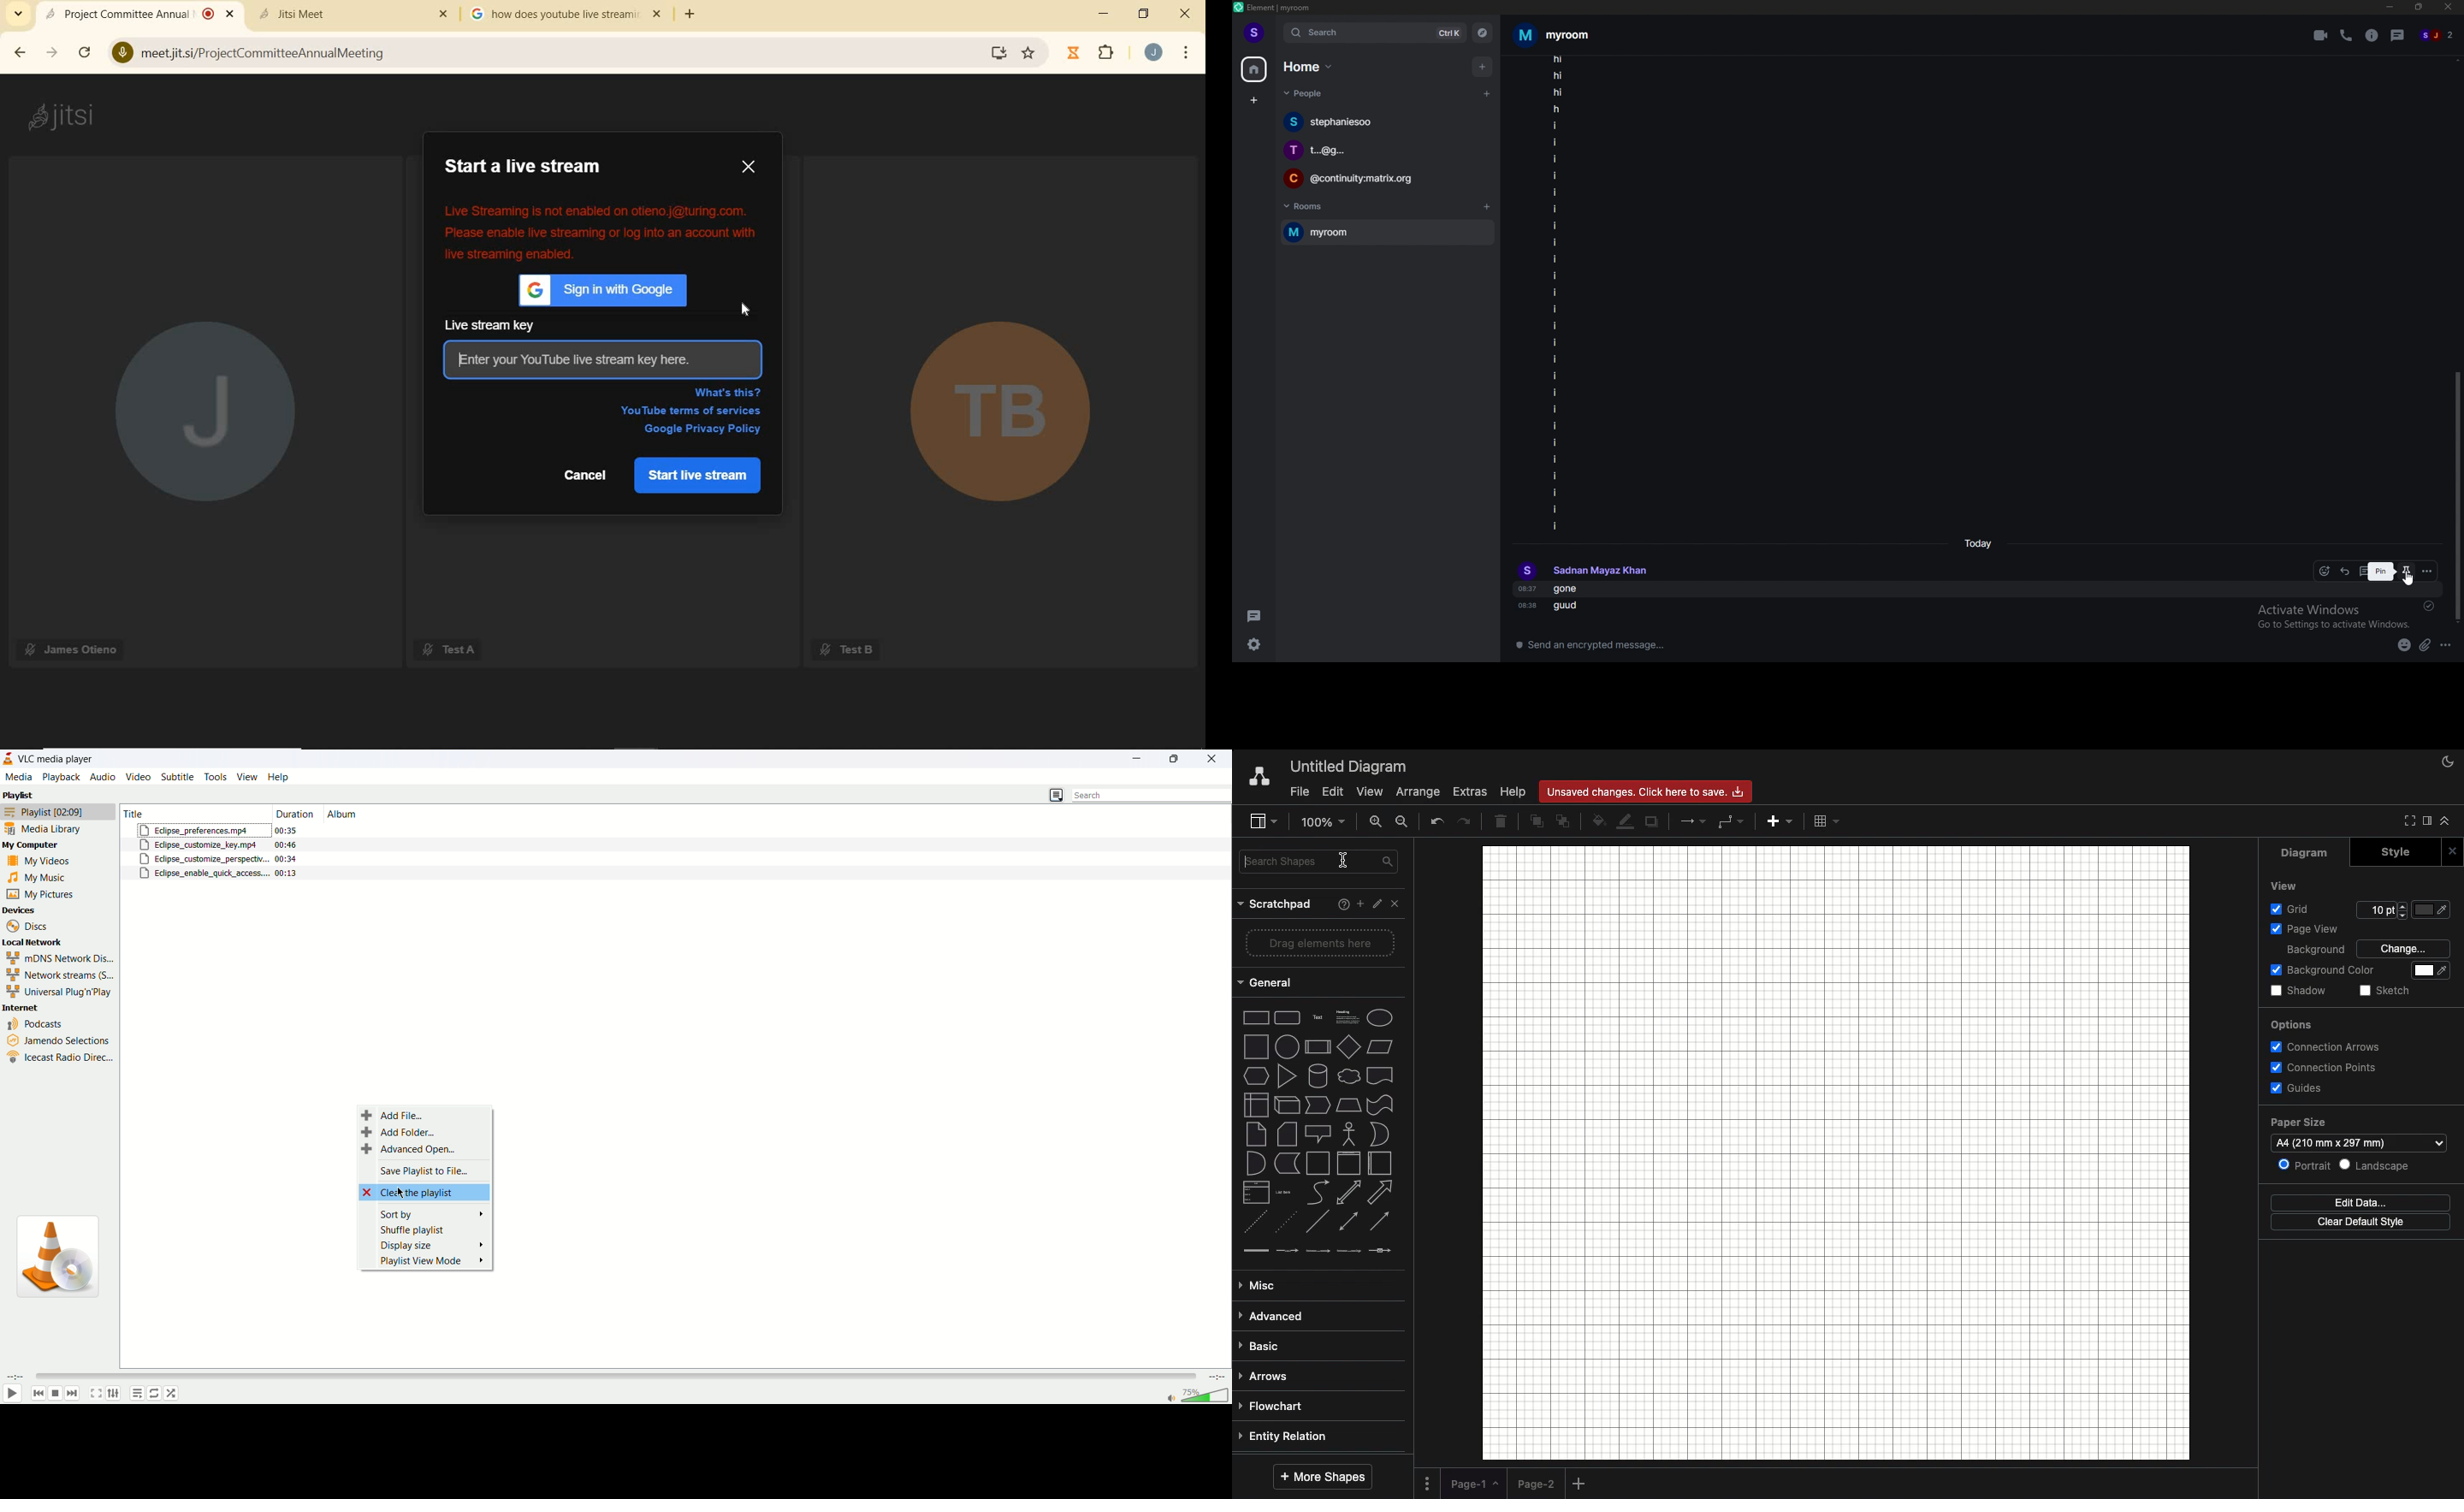 Image resolution: width=2464 pixels, height=1512 pixels. I want to click on network streams, so click(60, 975).